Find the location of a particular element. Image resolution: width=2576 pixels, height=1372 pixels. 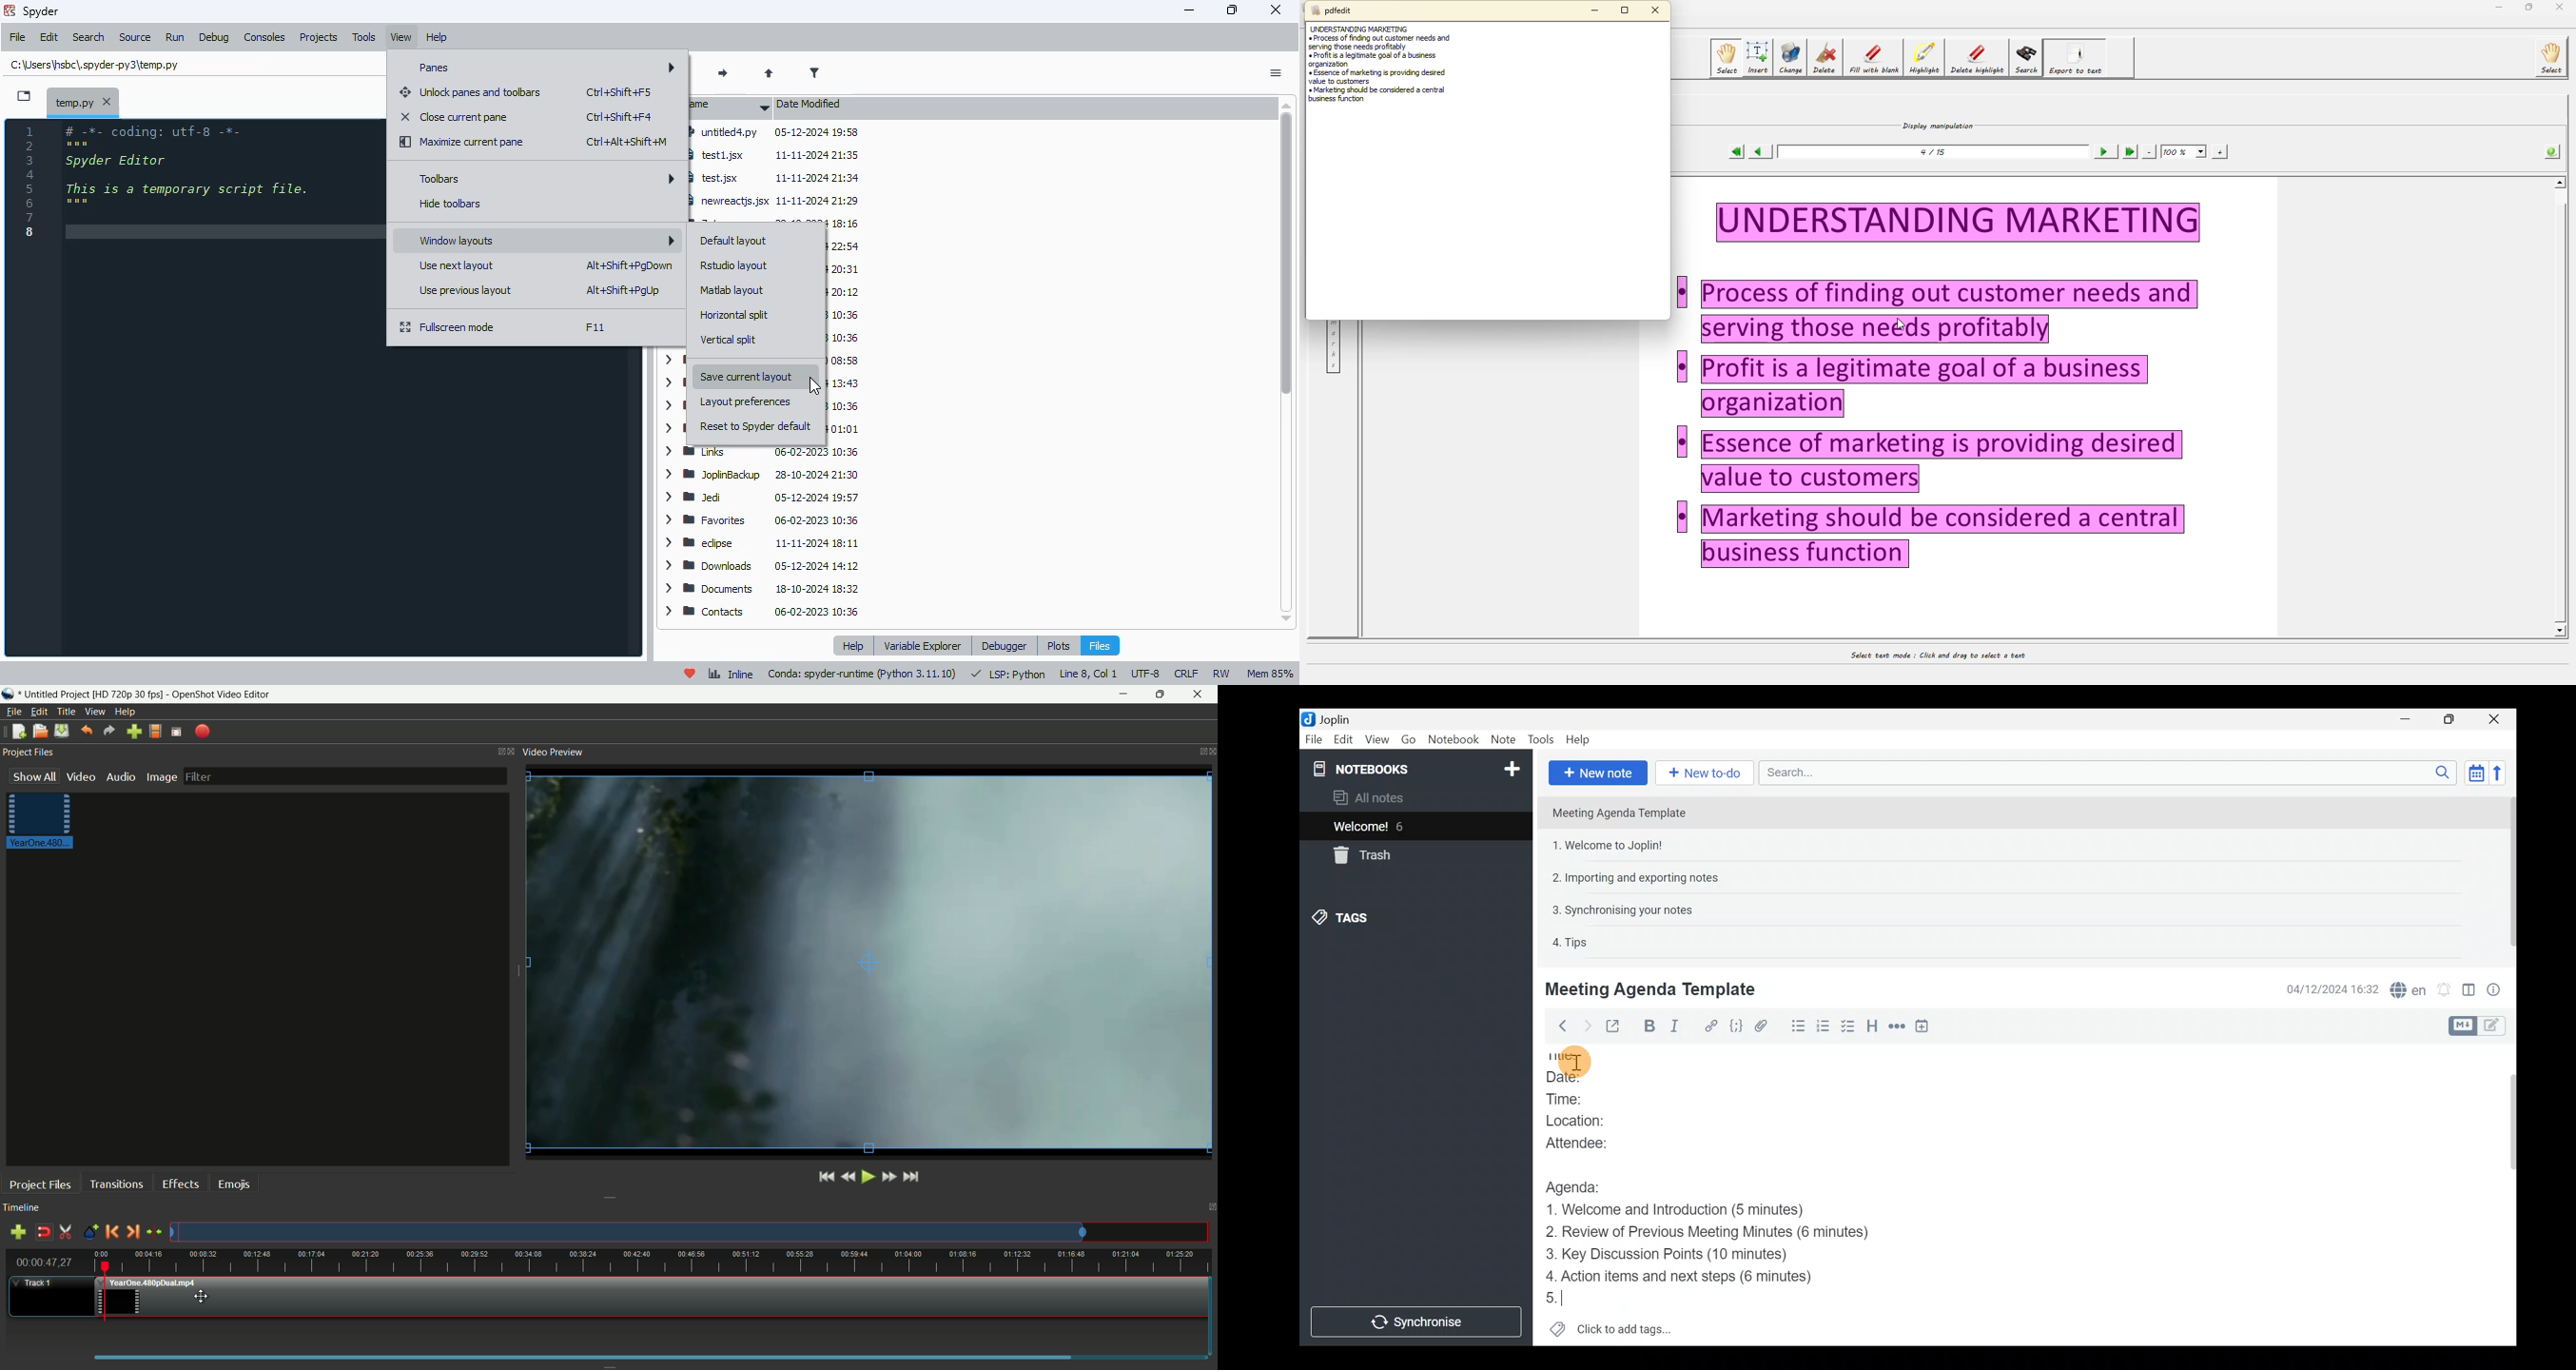

3. Synchronising your notes is located at coordinates (1622, 910).